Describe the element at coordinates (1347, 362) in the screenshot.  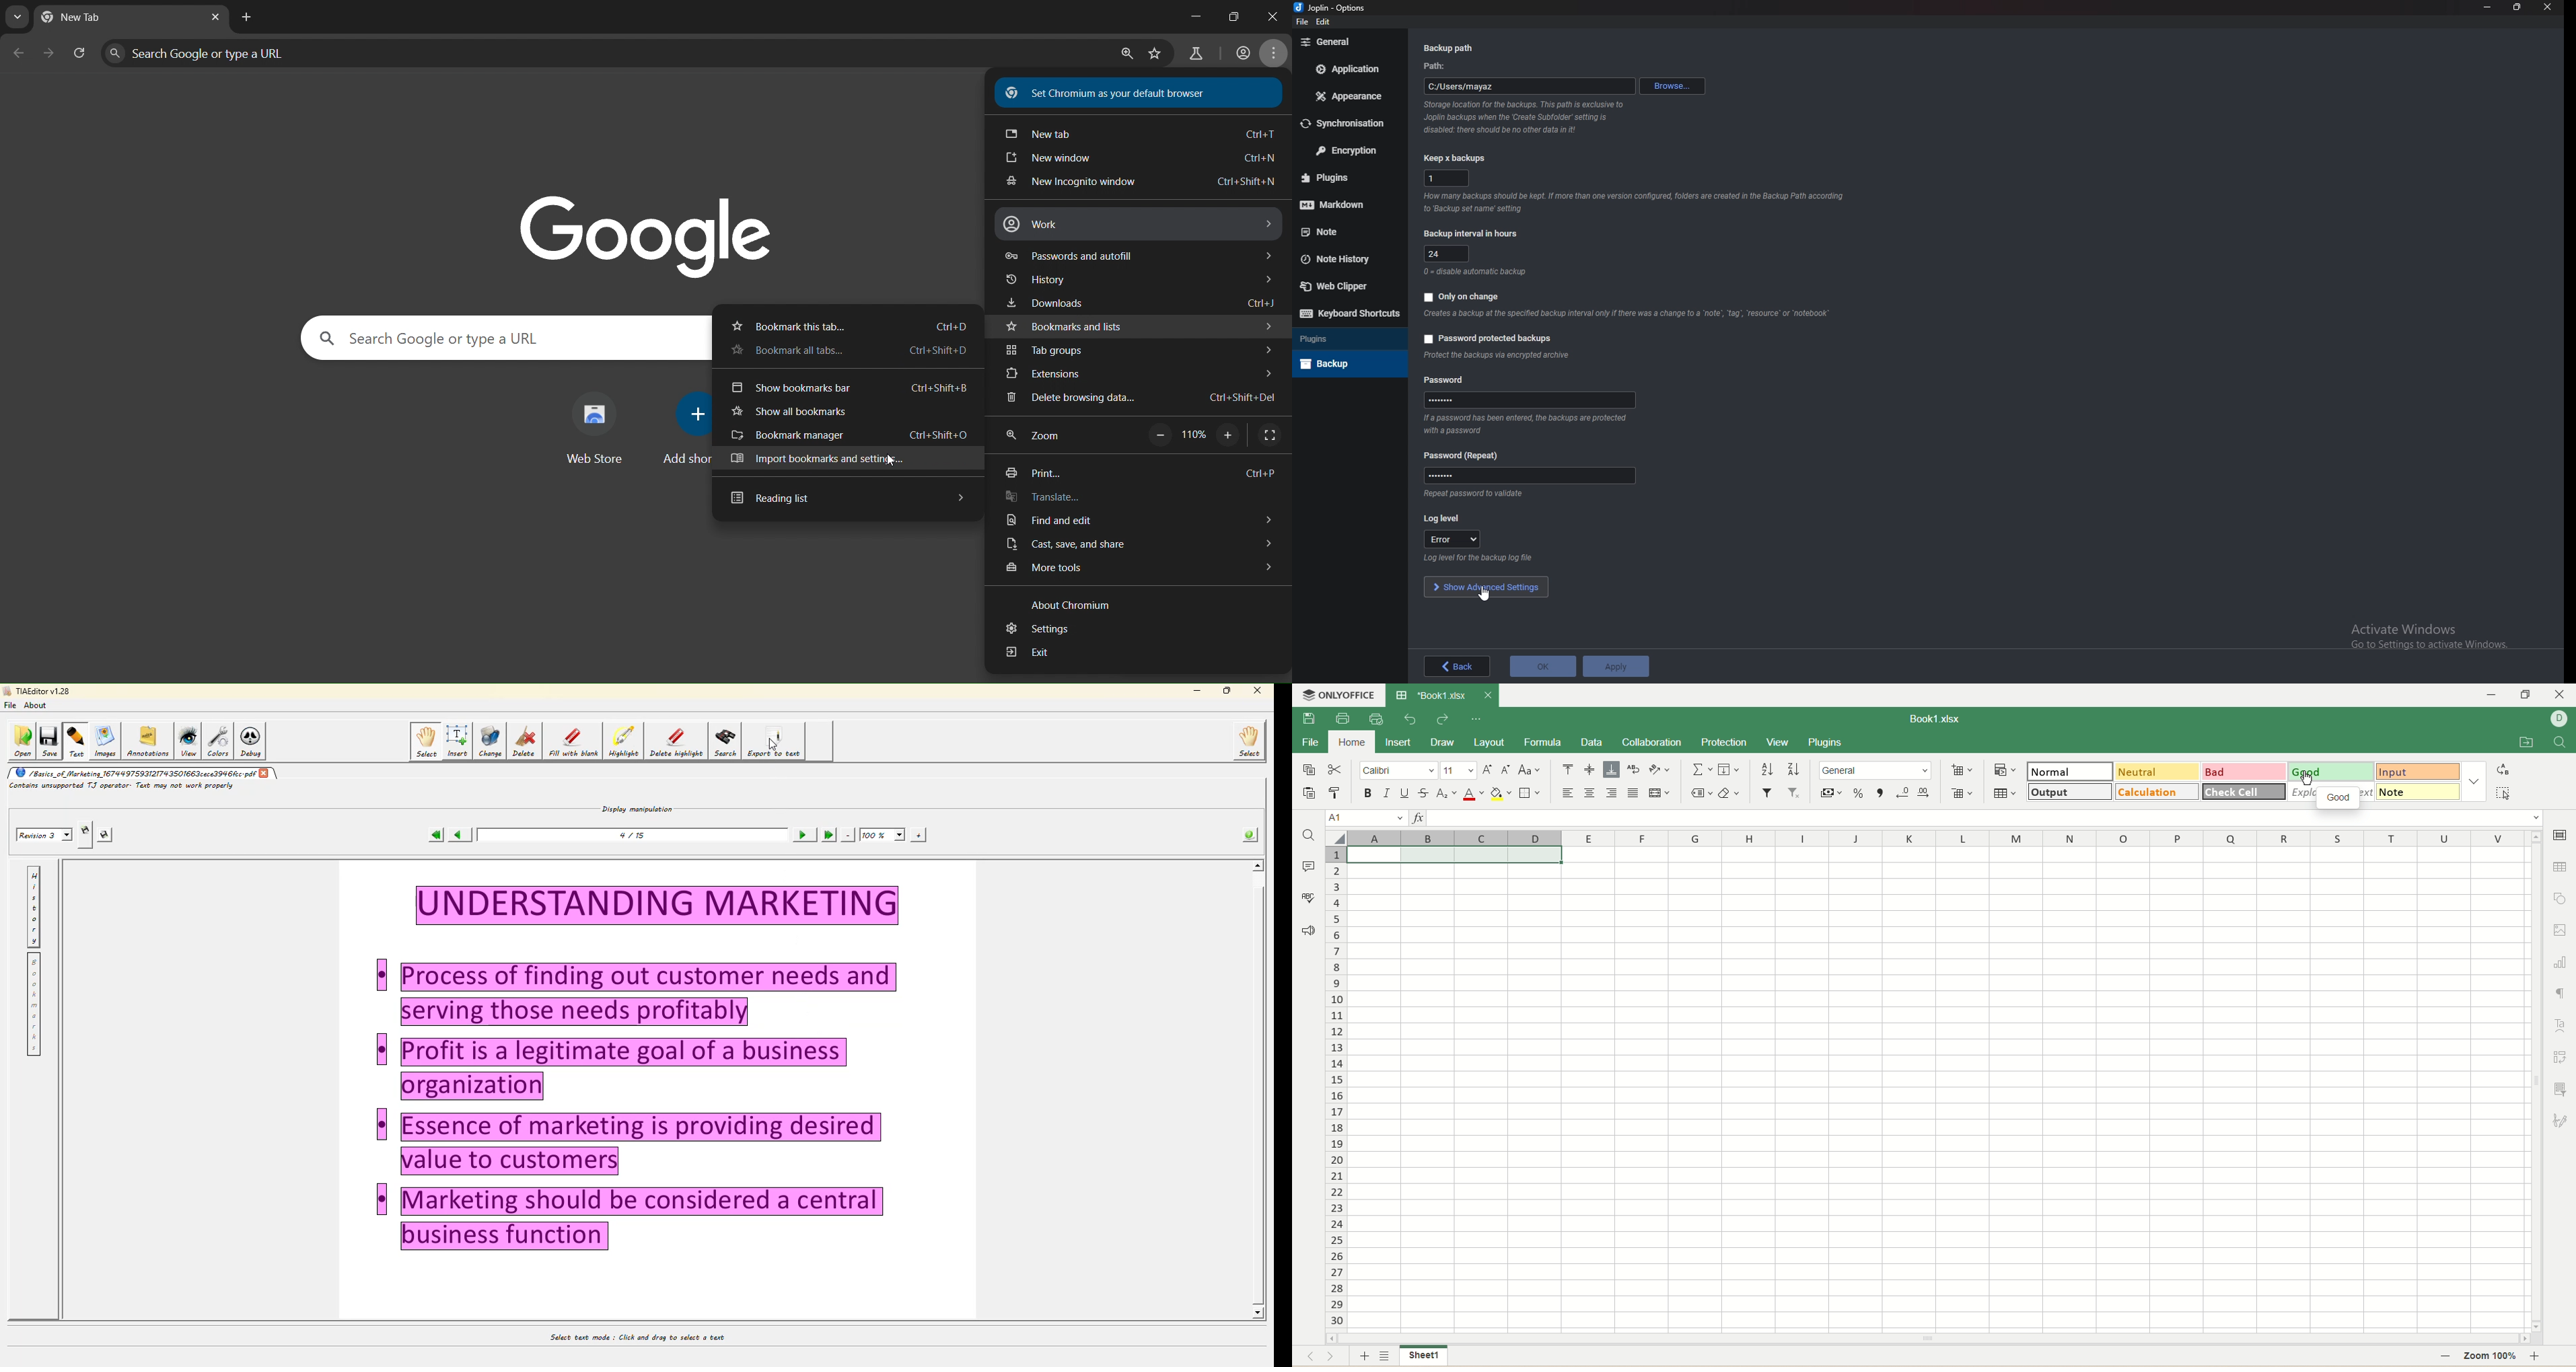
I see `Back up` at that location.